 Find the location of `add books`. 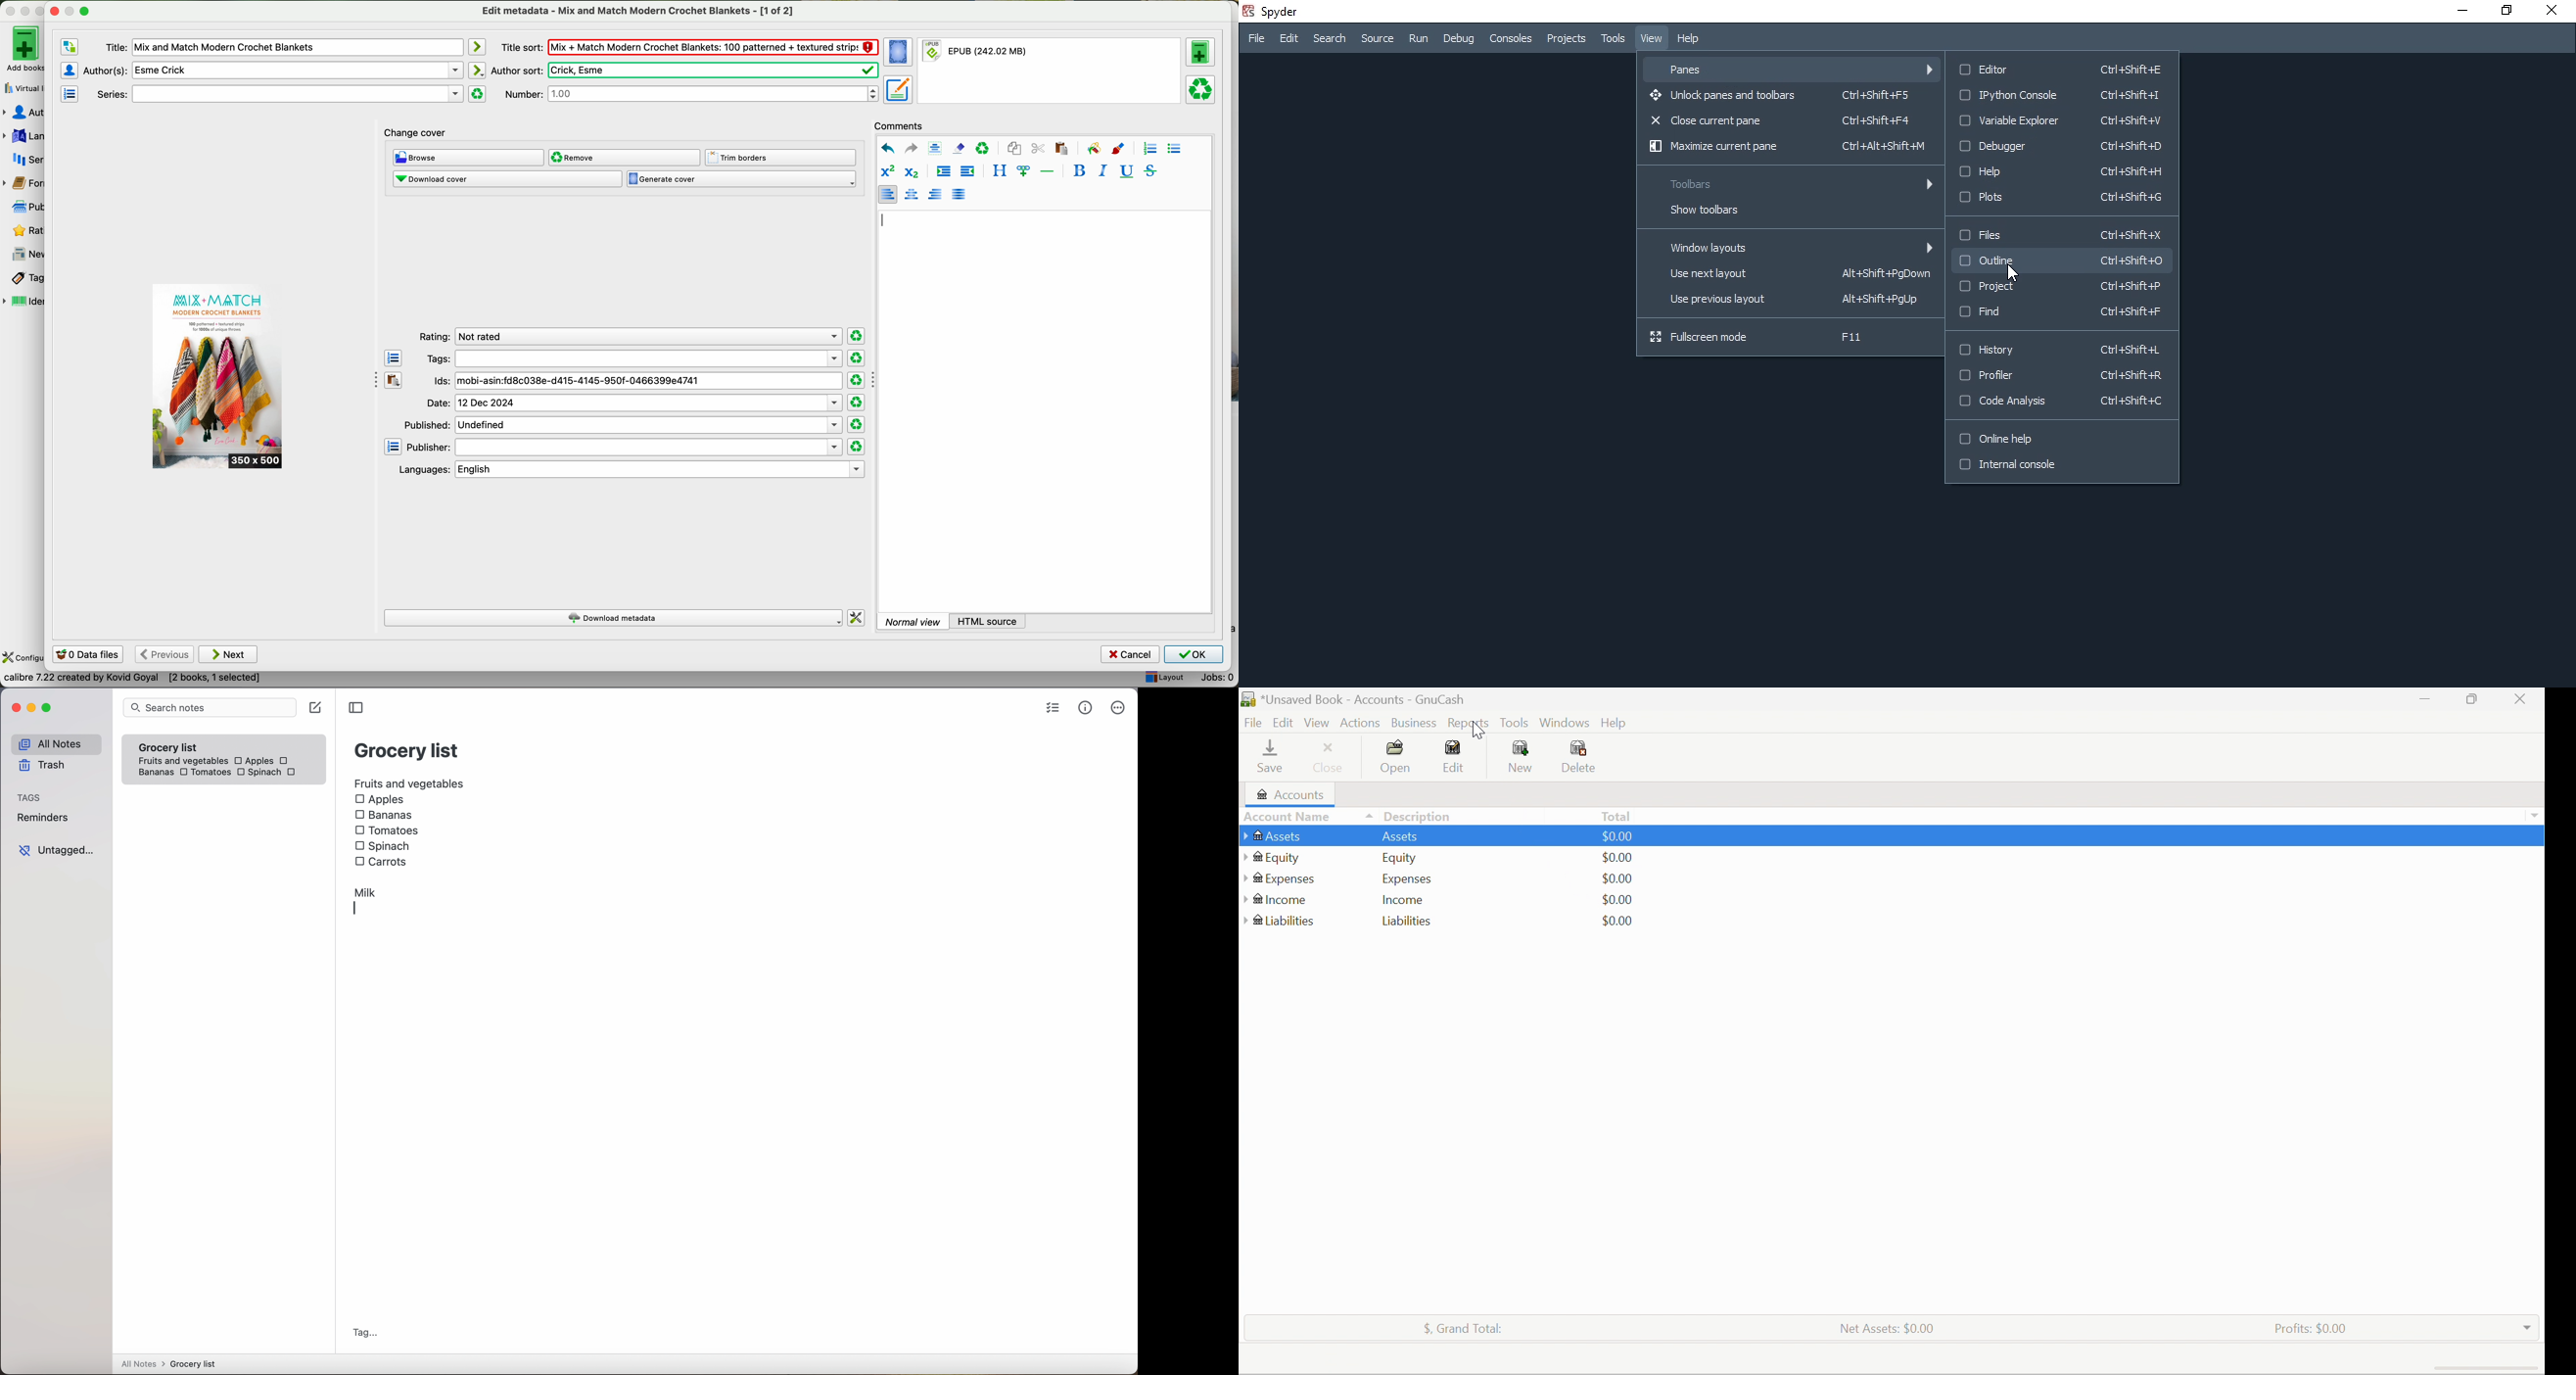

add books is located at coordinates (22, 48).